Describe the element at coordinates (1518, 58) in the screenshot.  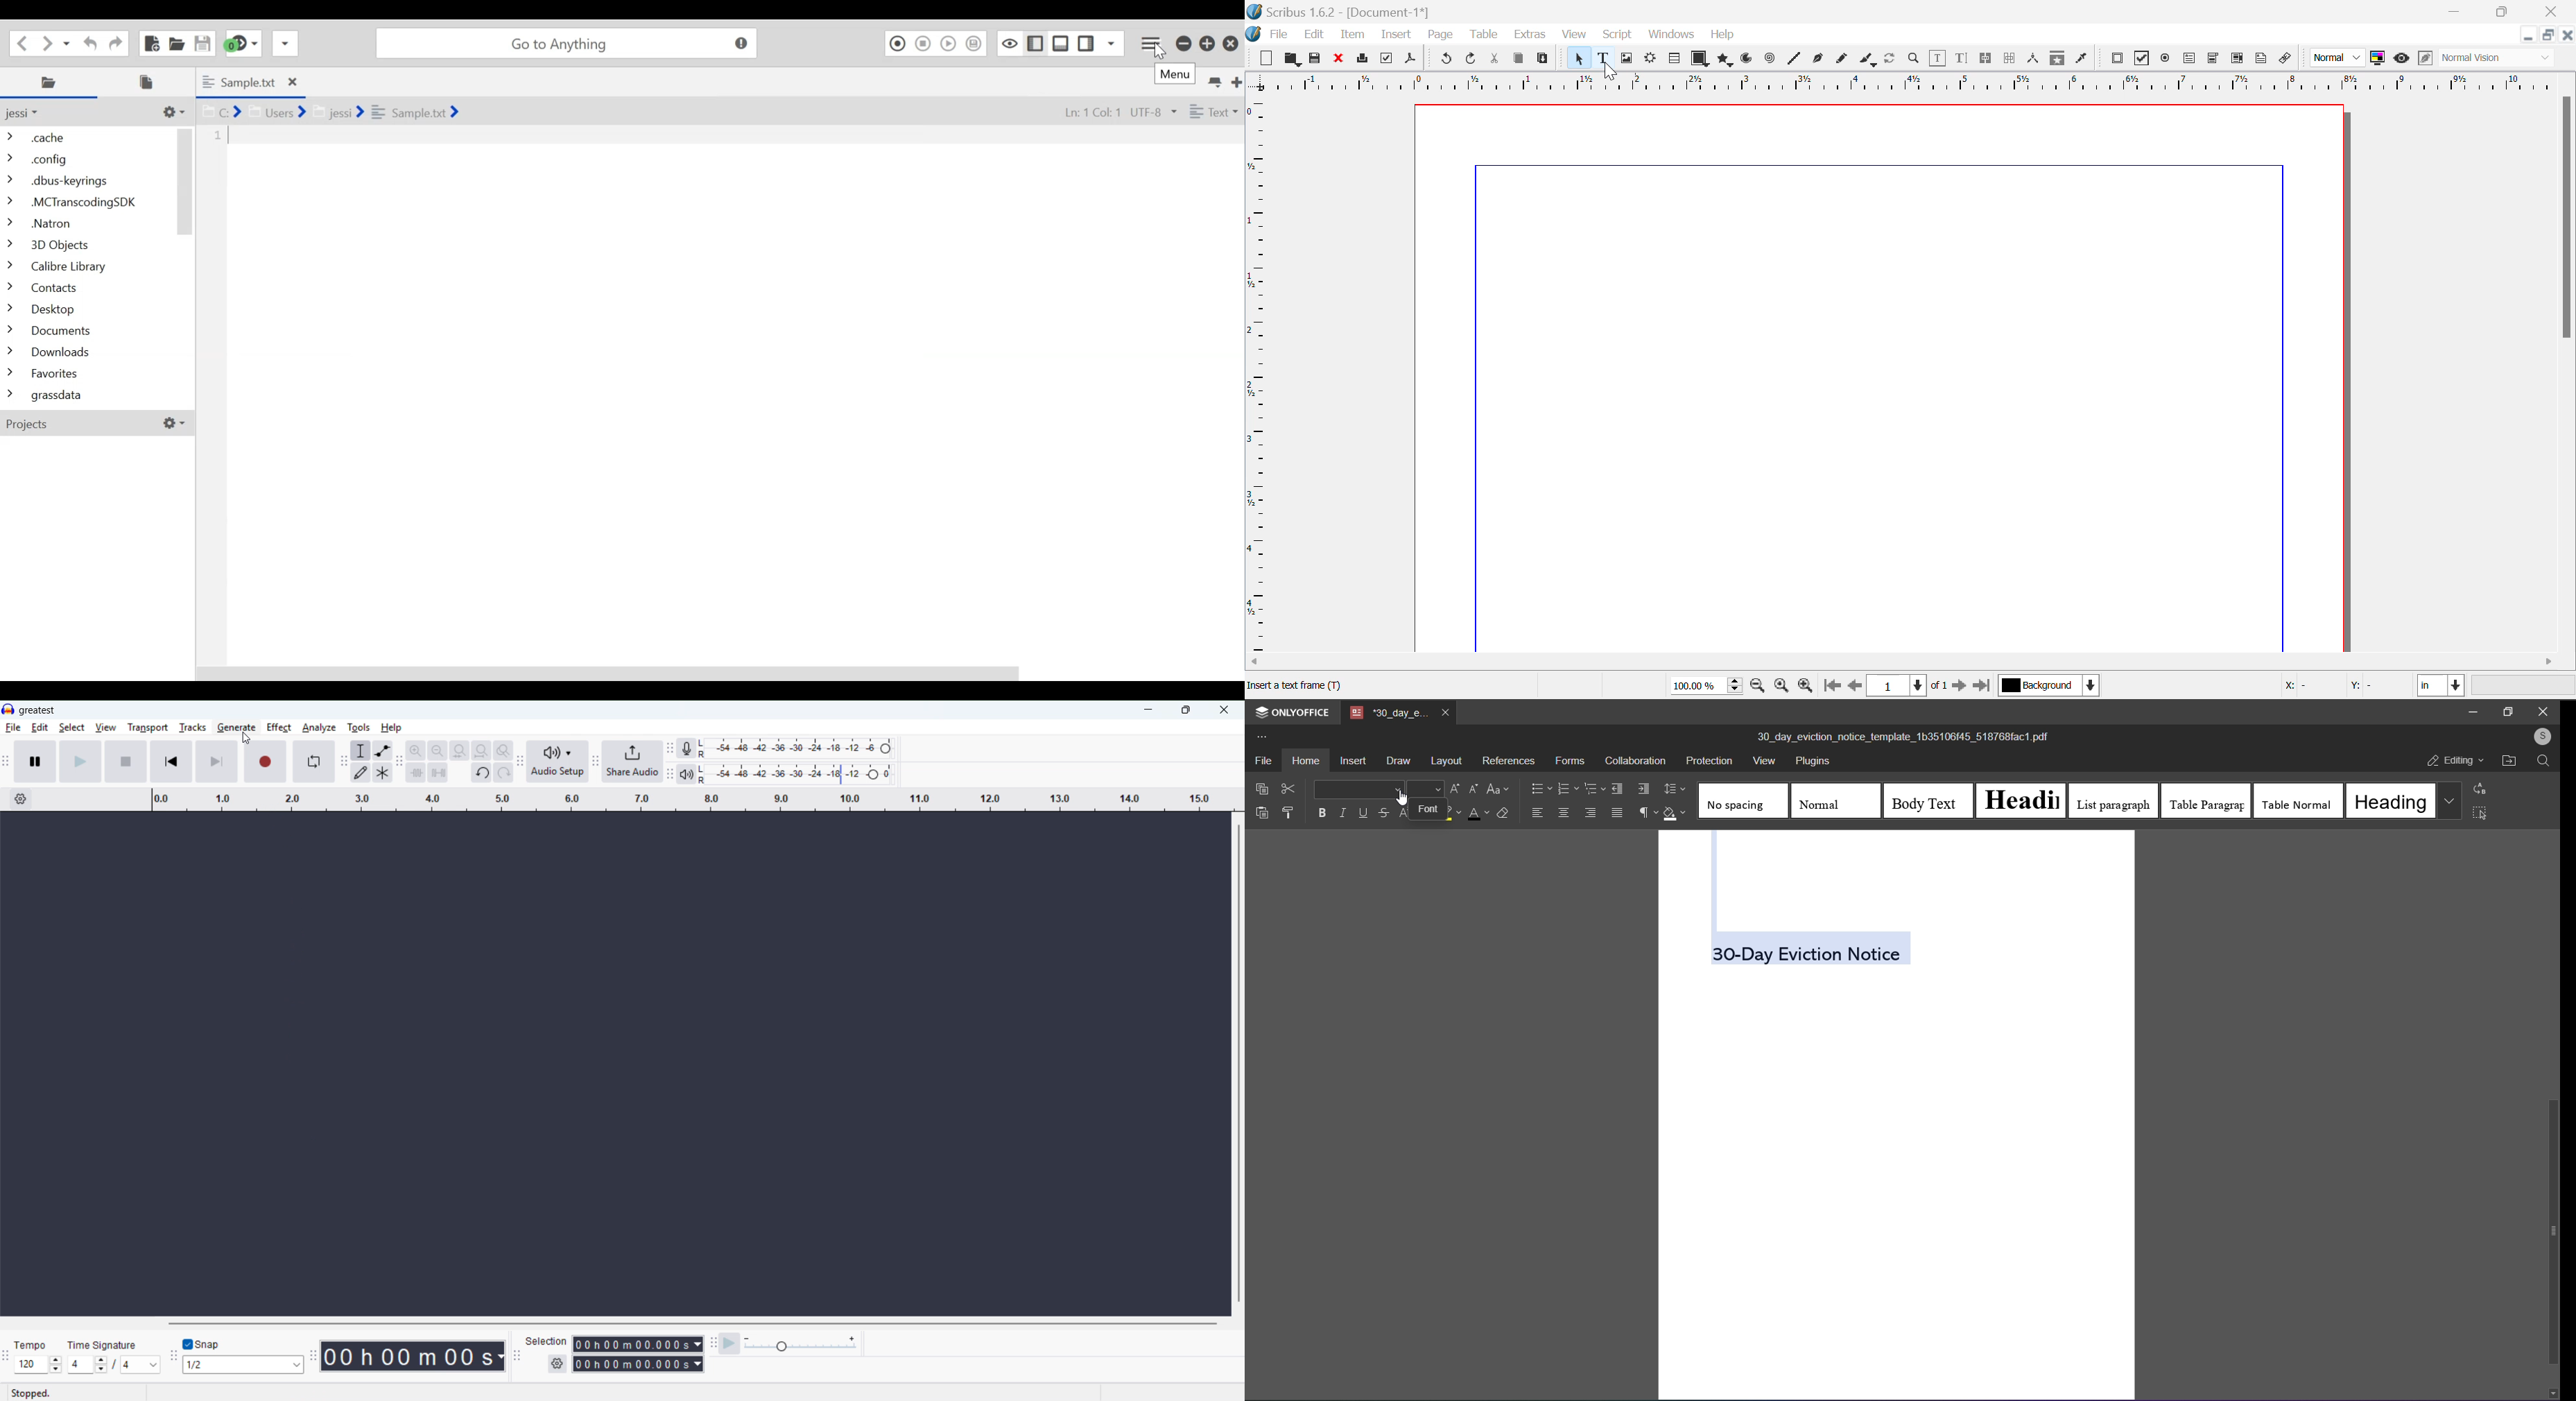
I see `Copy` at that location.